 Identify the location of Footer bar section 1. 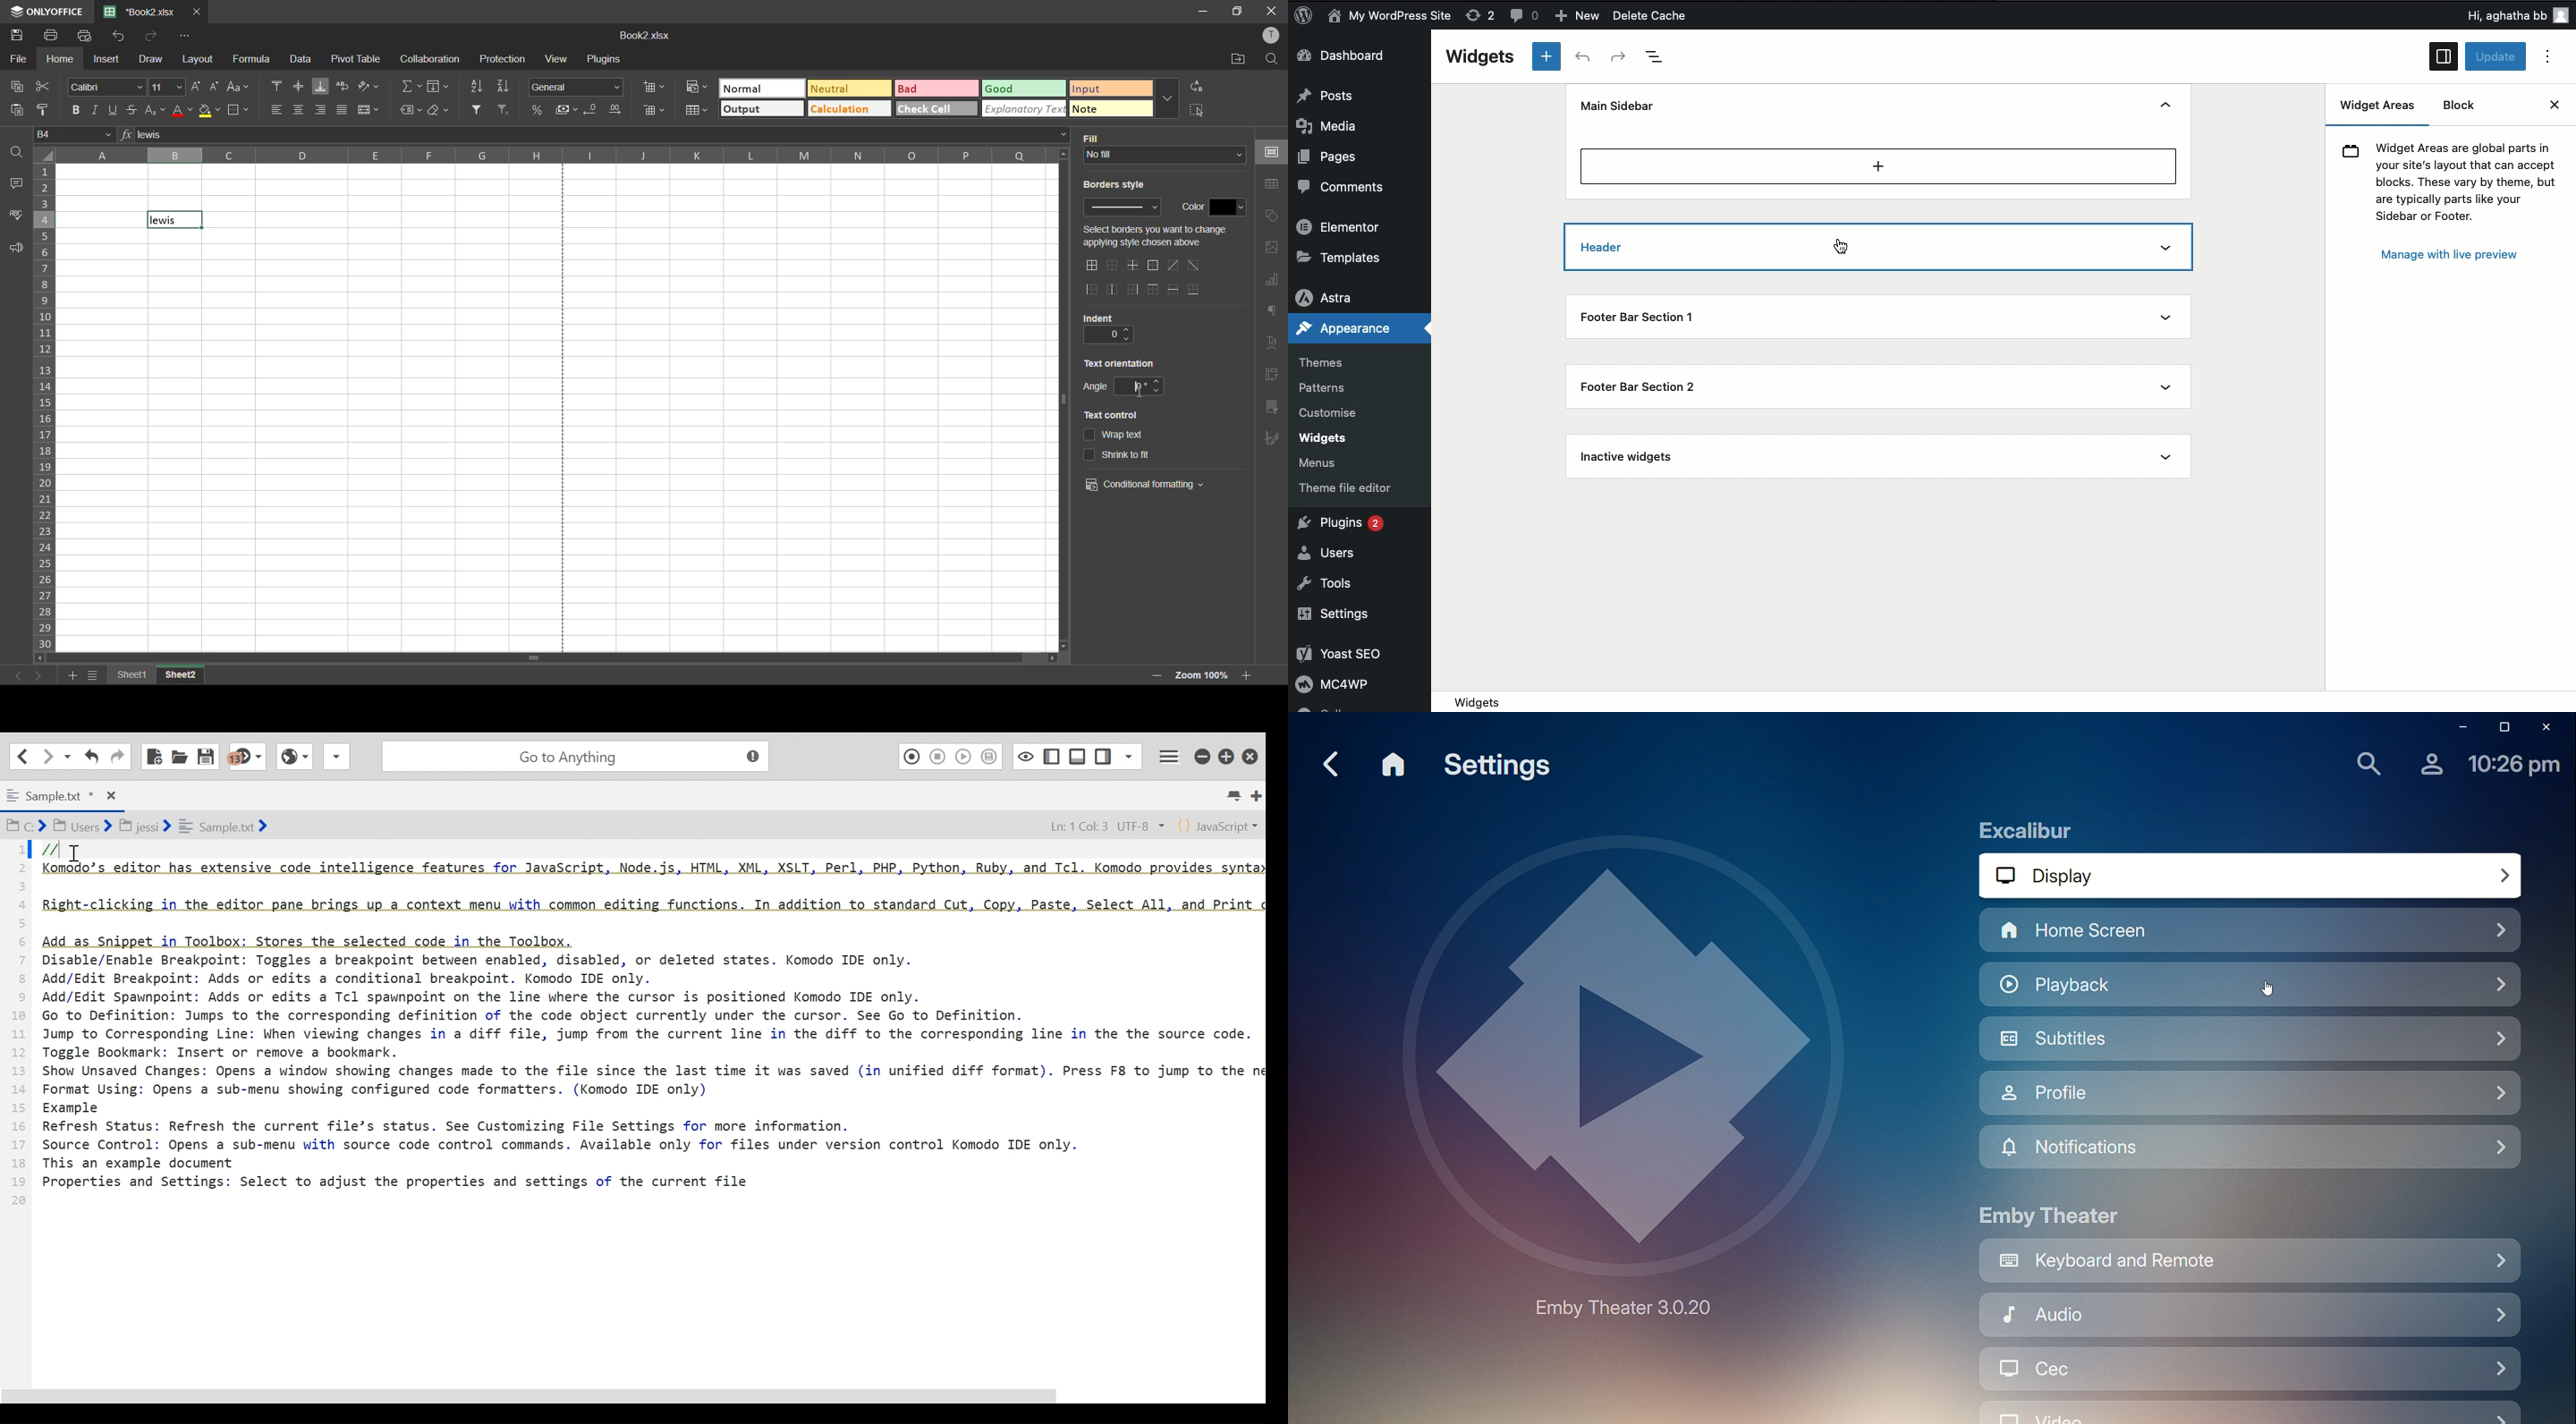
(1643, 317).